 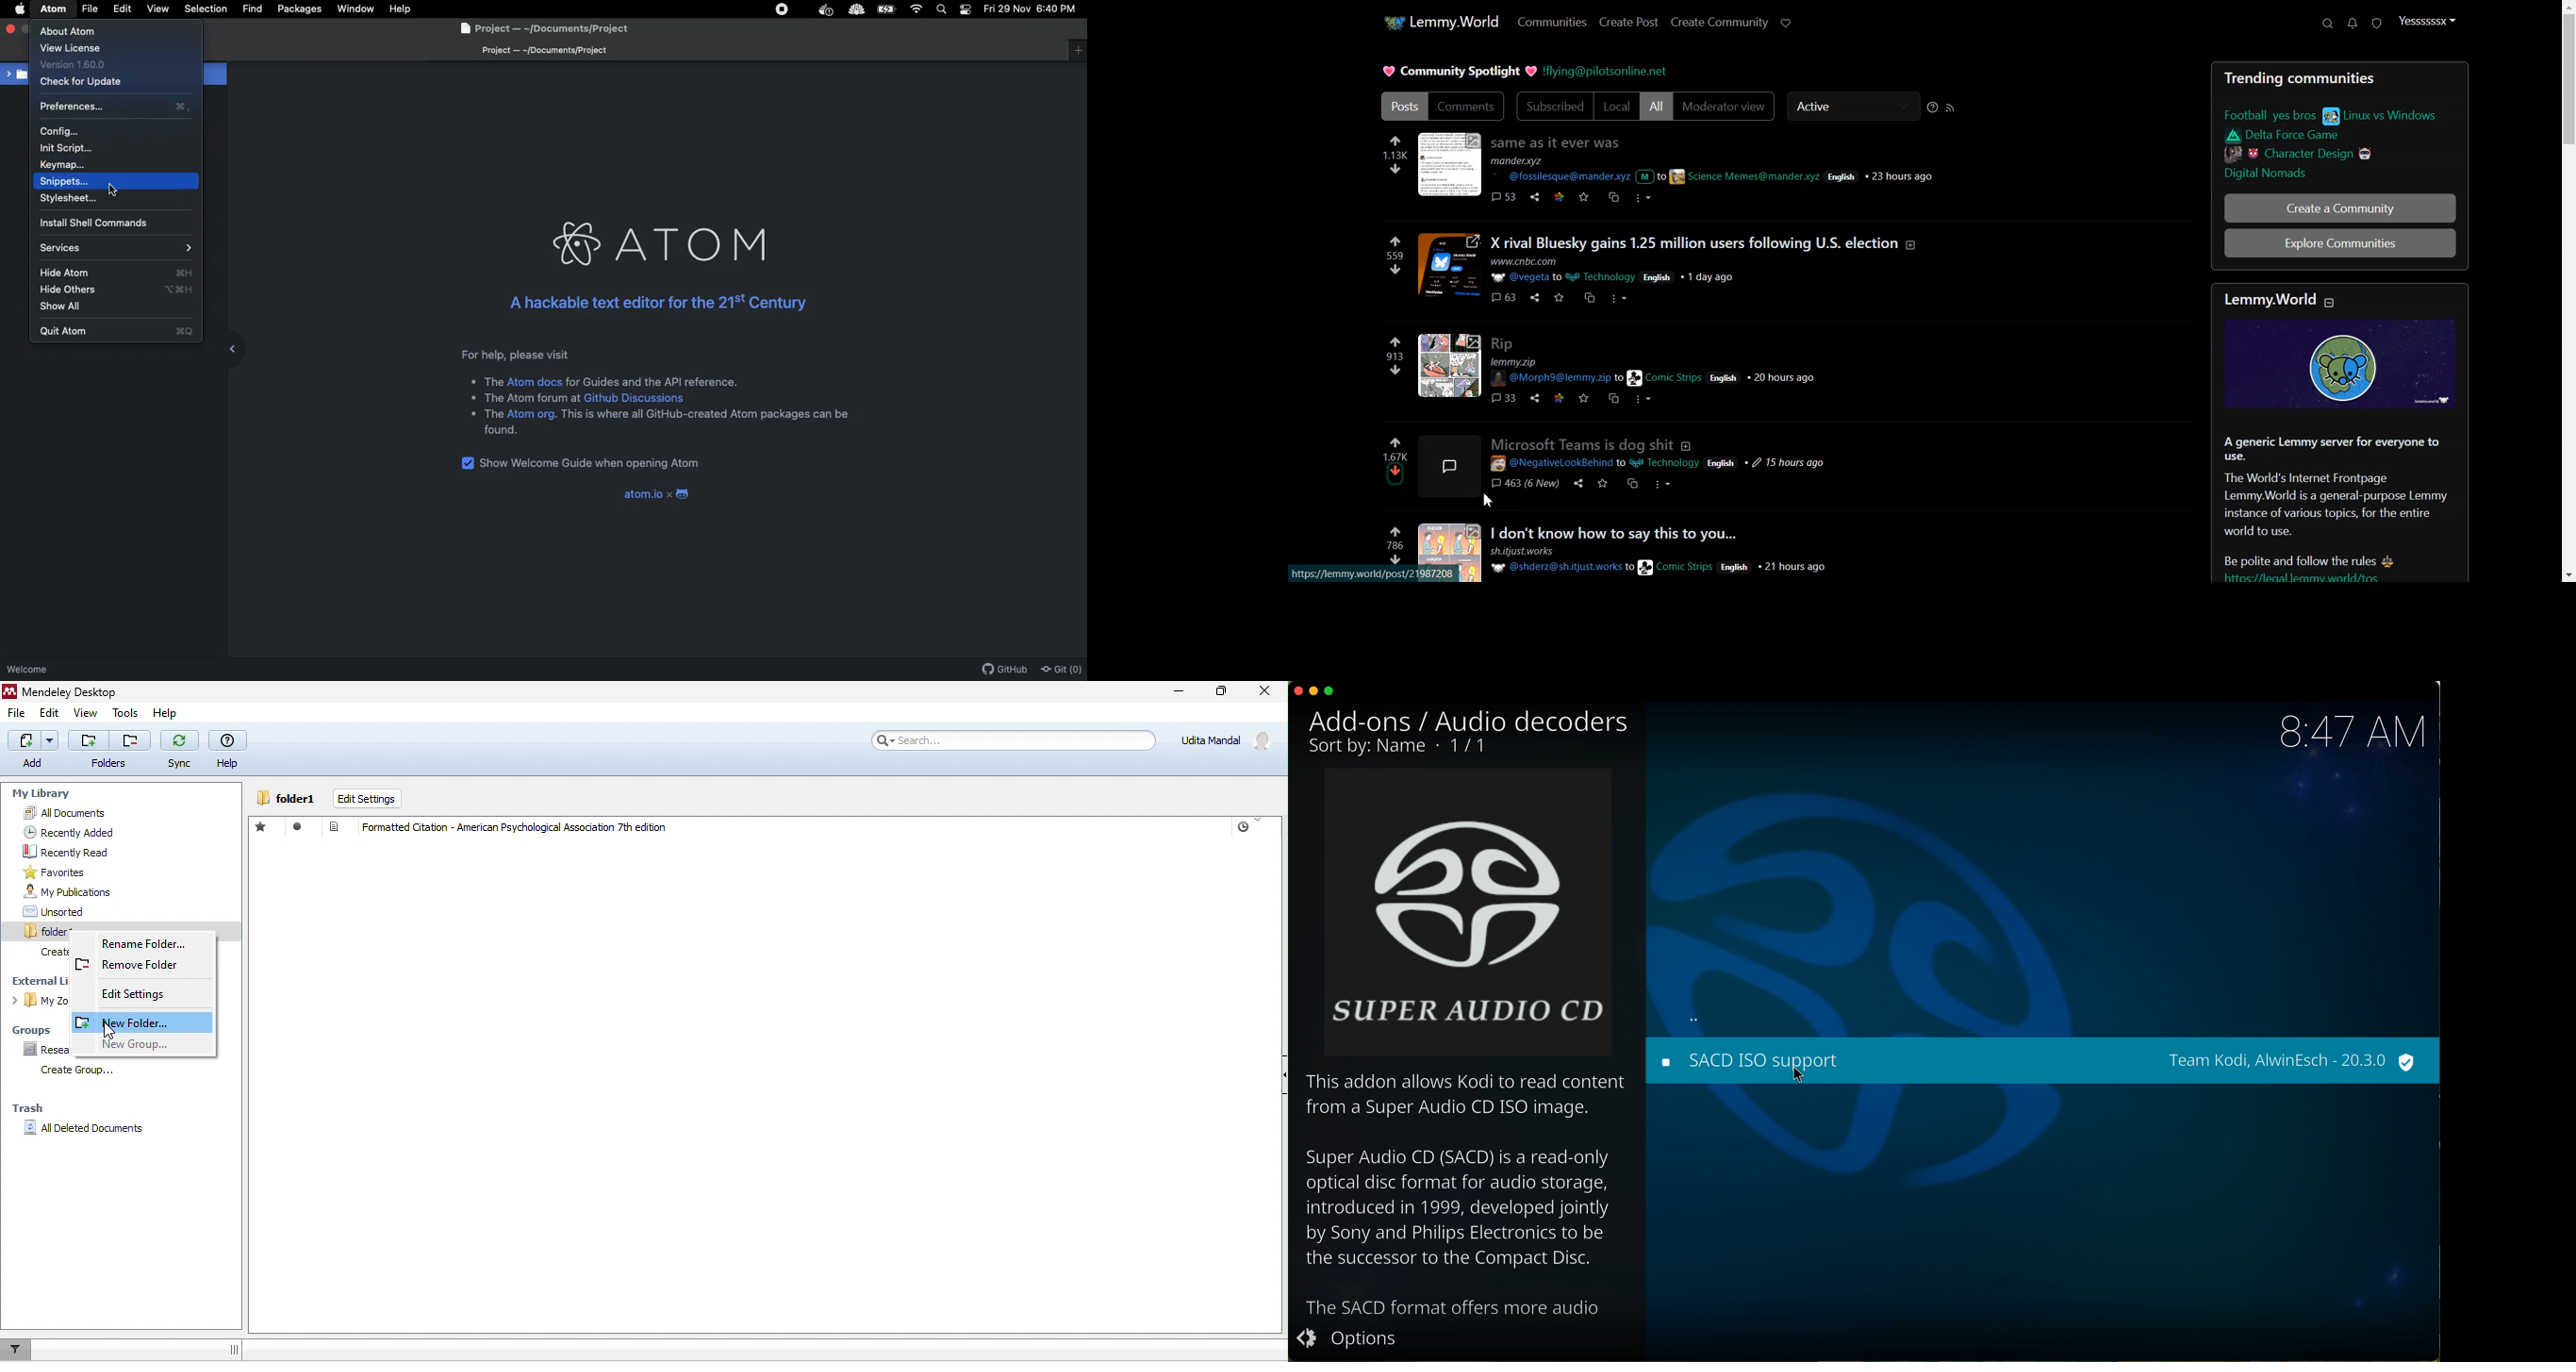 I want to click on All, so click(x=1656, y=106).